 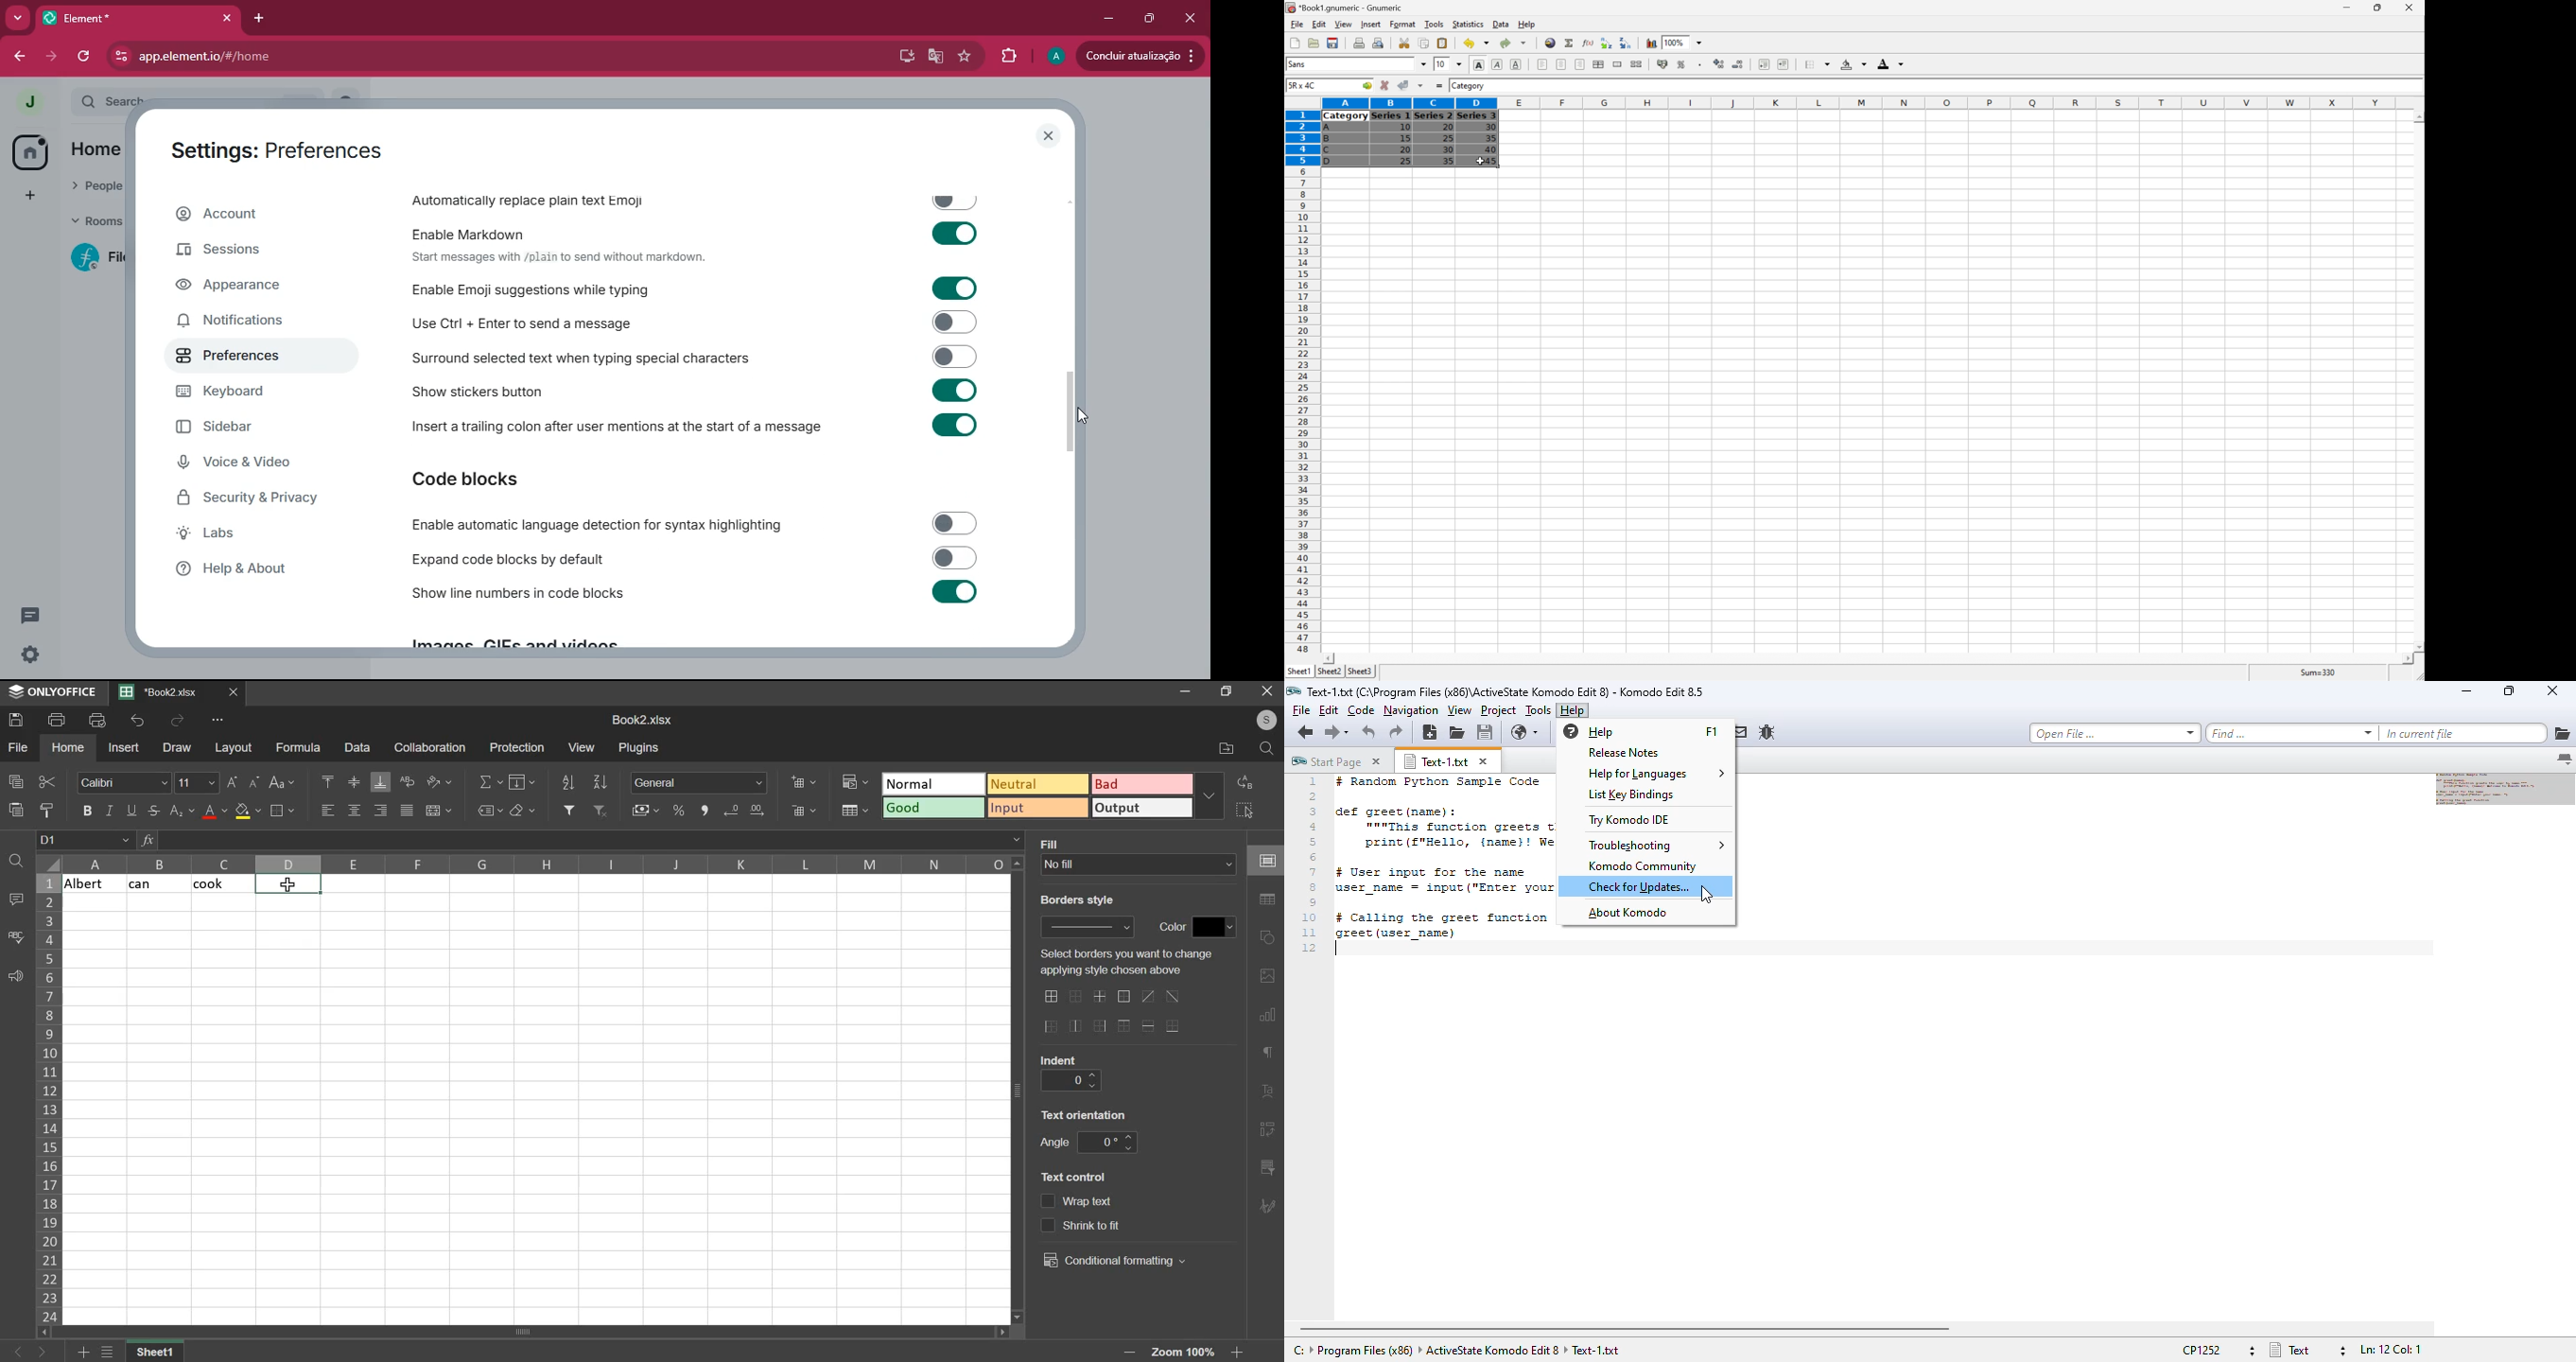 What do you see at coordinates (256, 574) in the screenshot?
I see `help` at bounding box center [256, 574].